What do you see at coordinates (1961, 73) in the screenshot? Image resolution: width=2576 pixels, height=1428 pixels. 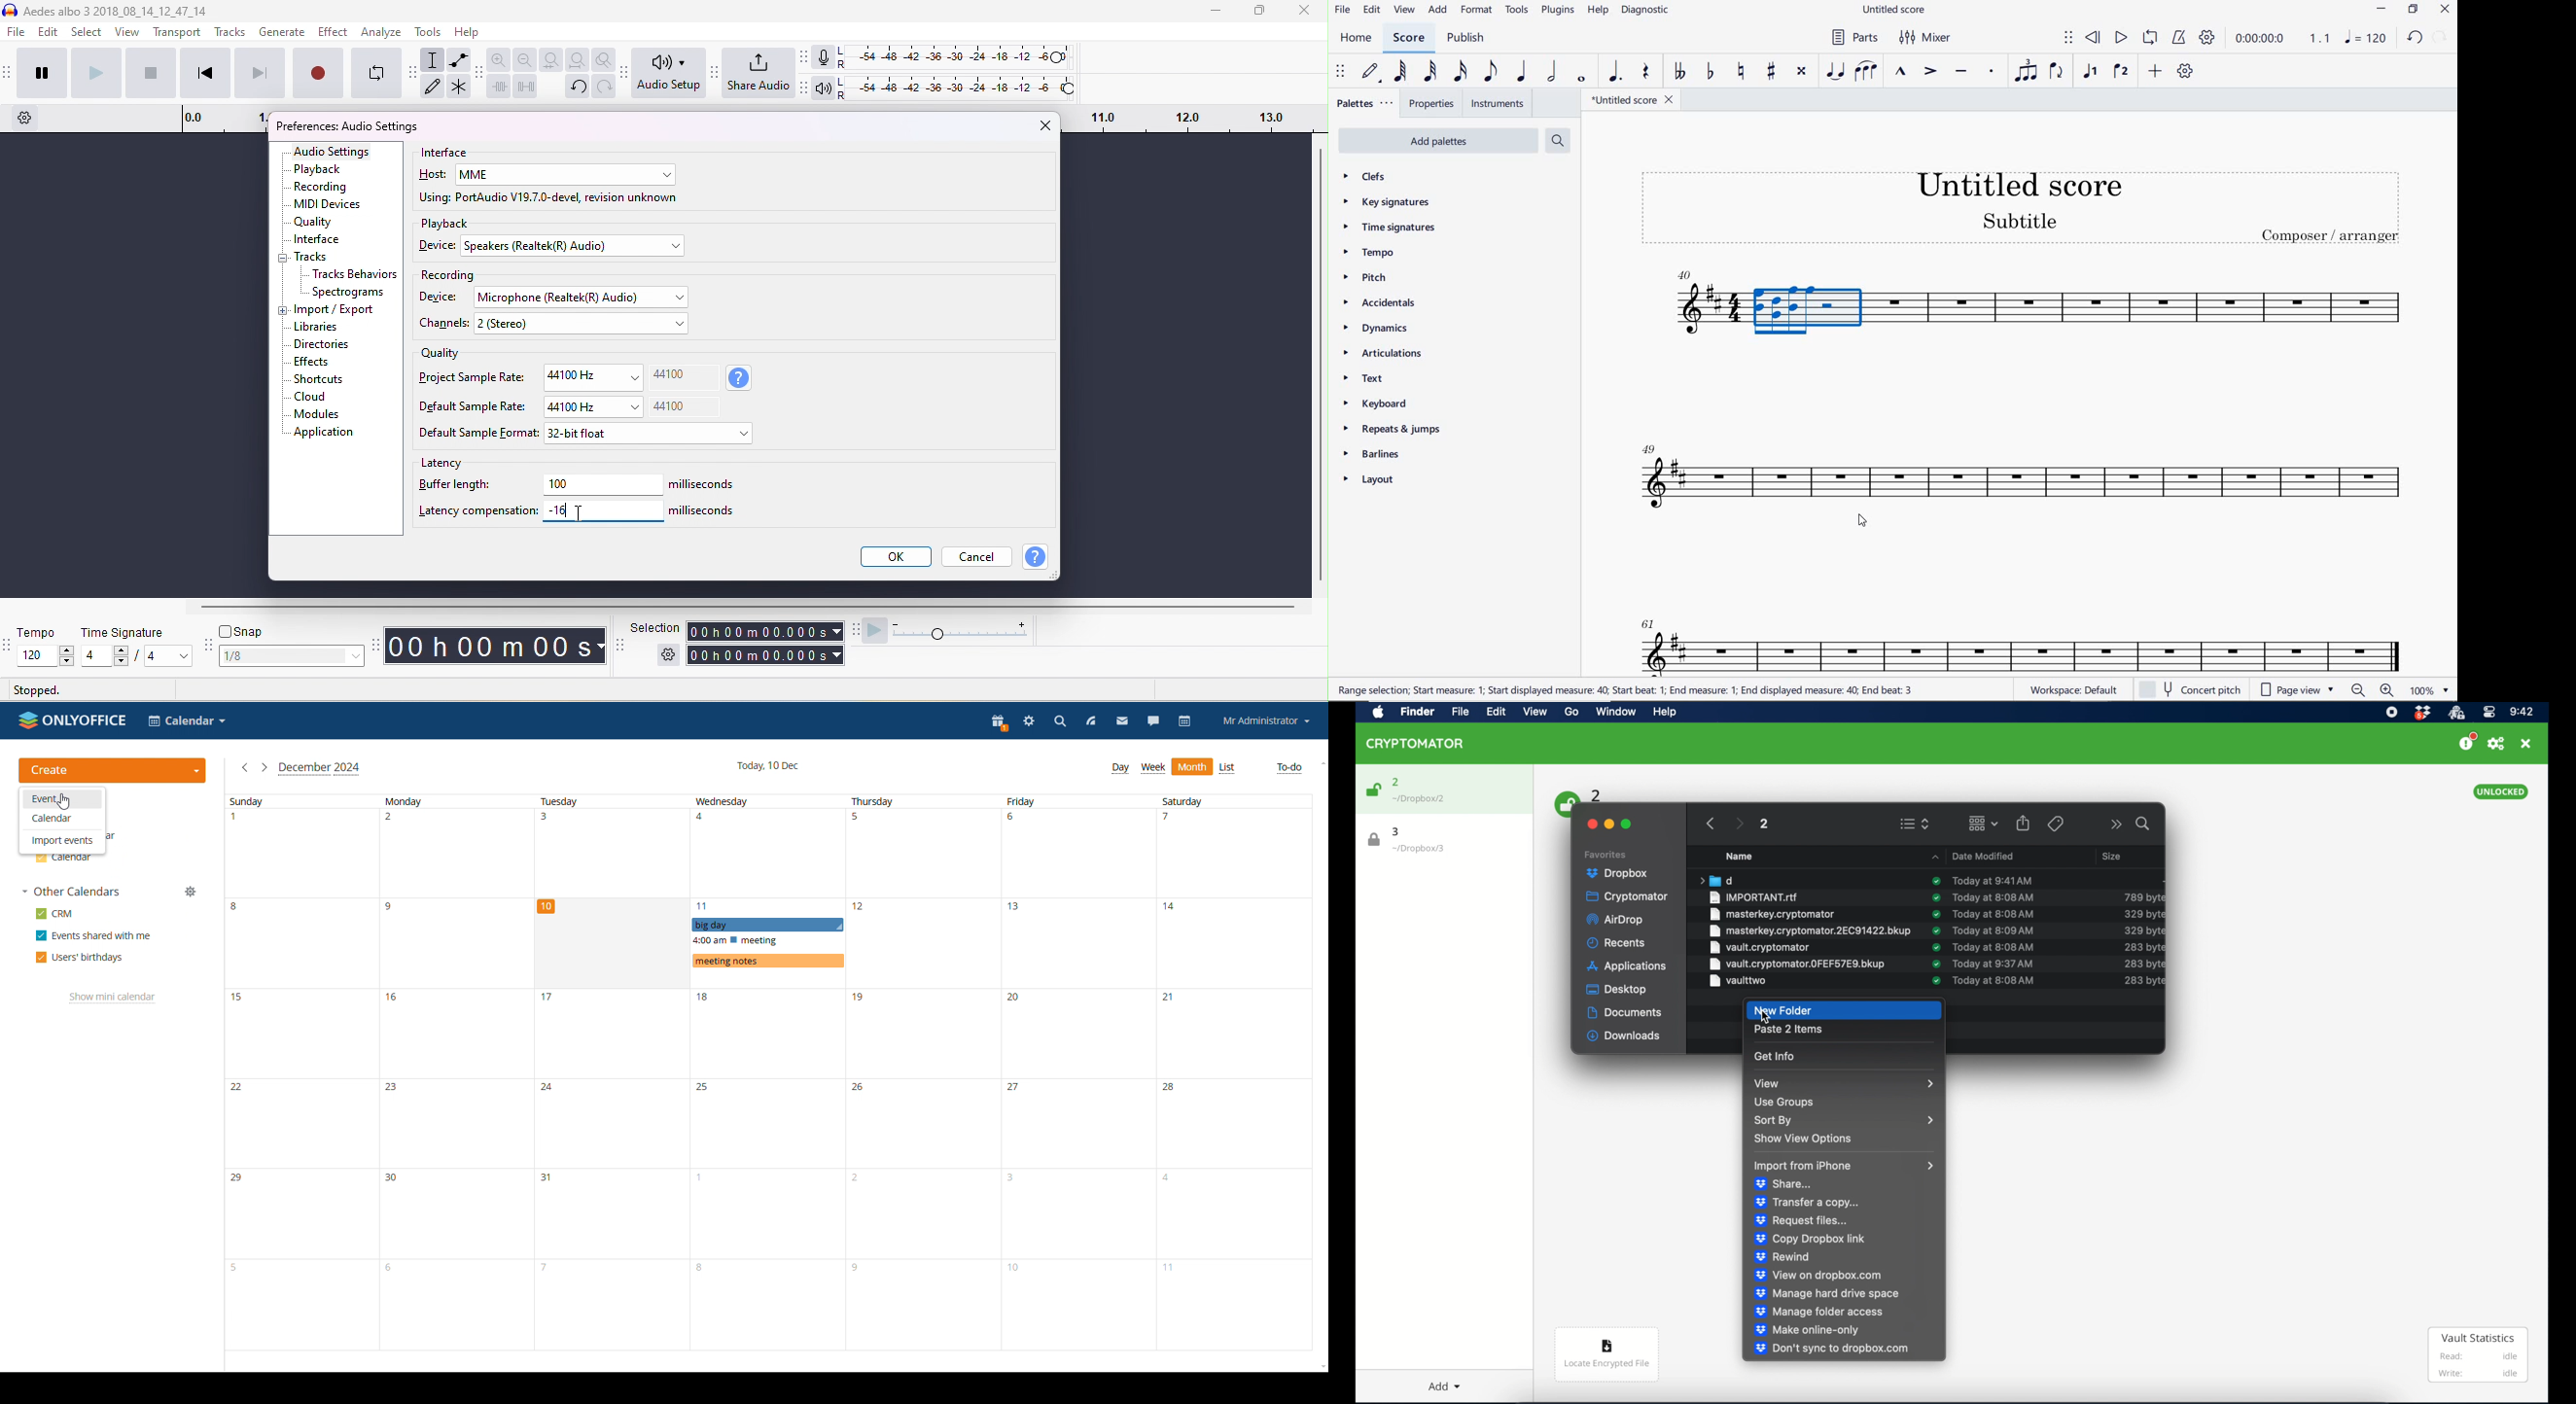 I see `TENUTO` at bounding box center [1961, 73].